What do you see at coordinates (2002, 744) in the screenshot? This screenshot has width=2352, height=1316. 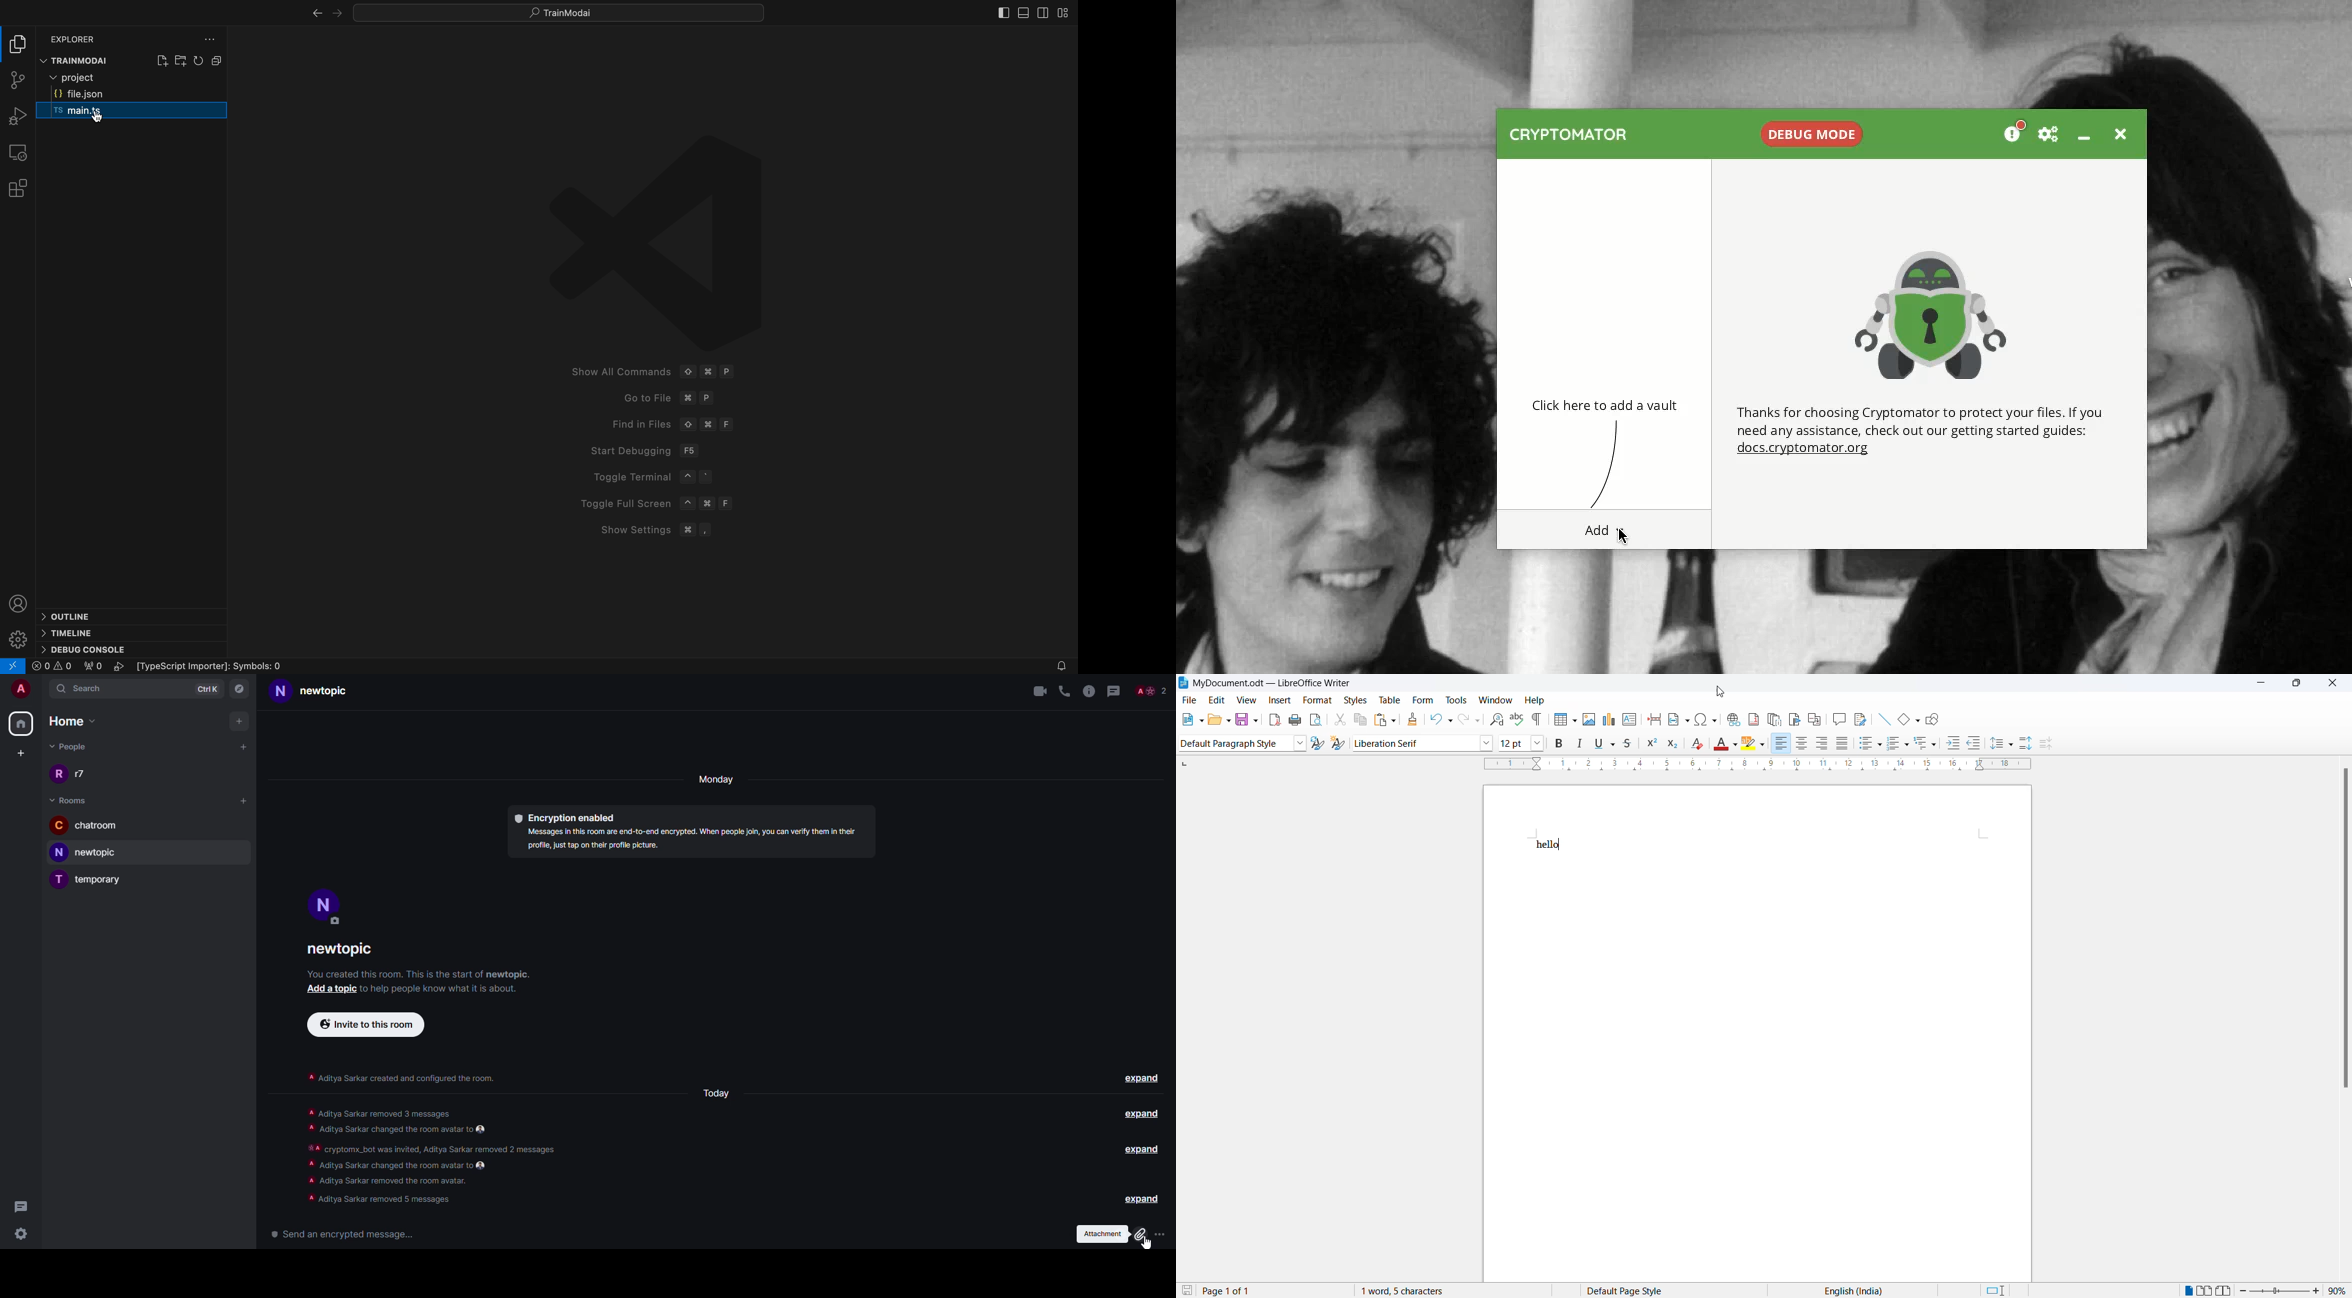 I see `Line spacing options` at bounding box center [2002, 744].